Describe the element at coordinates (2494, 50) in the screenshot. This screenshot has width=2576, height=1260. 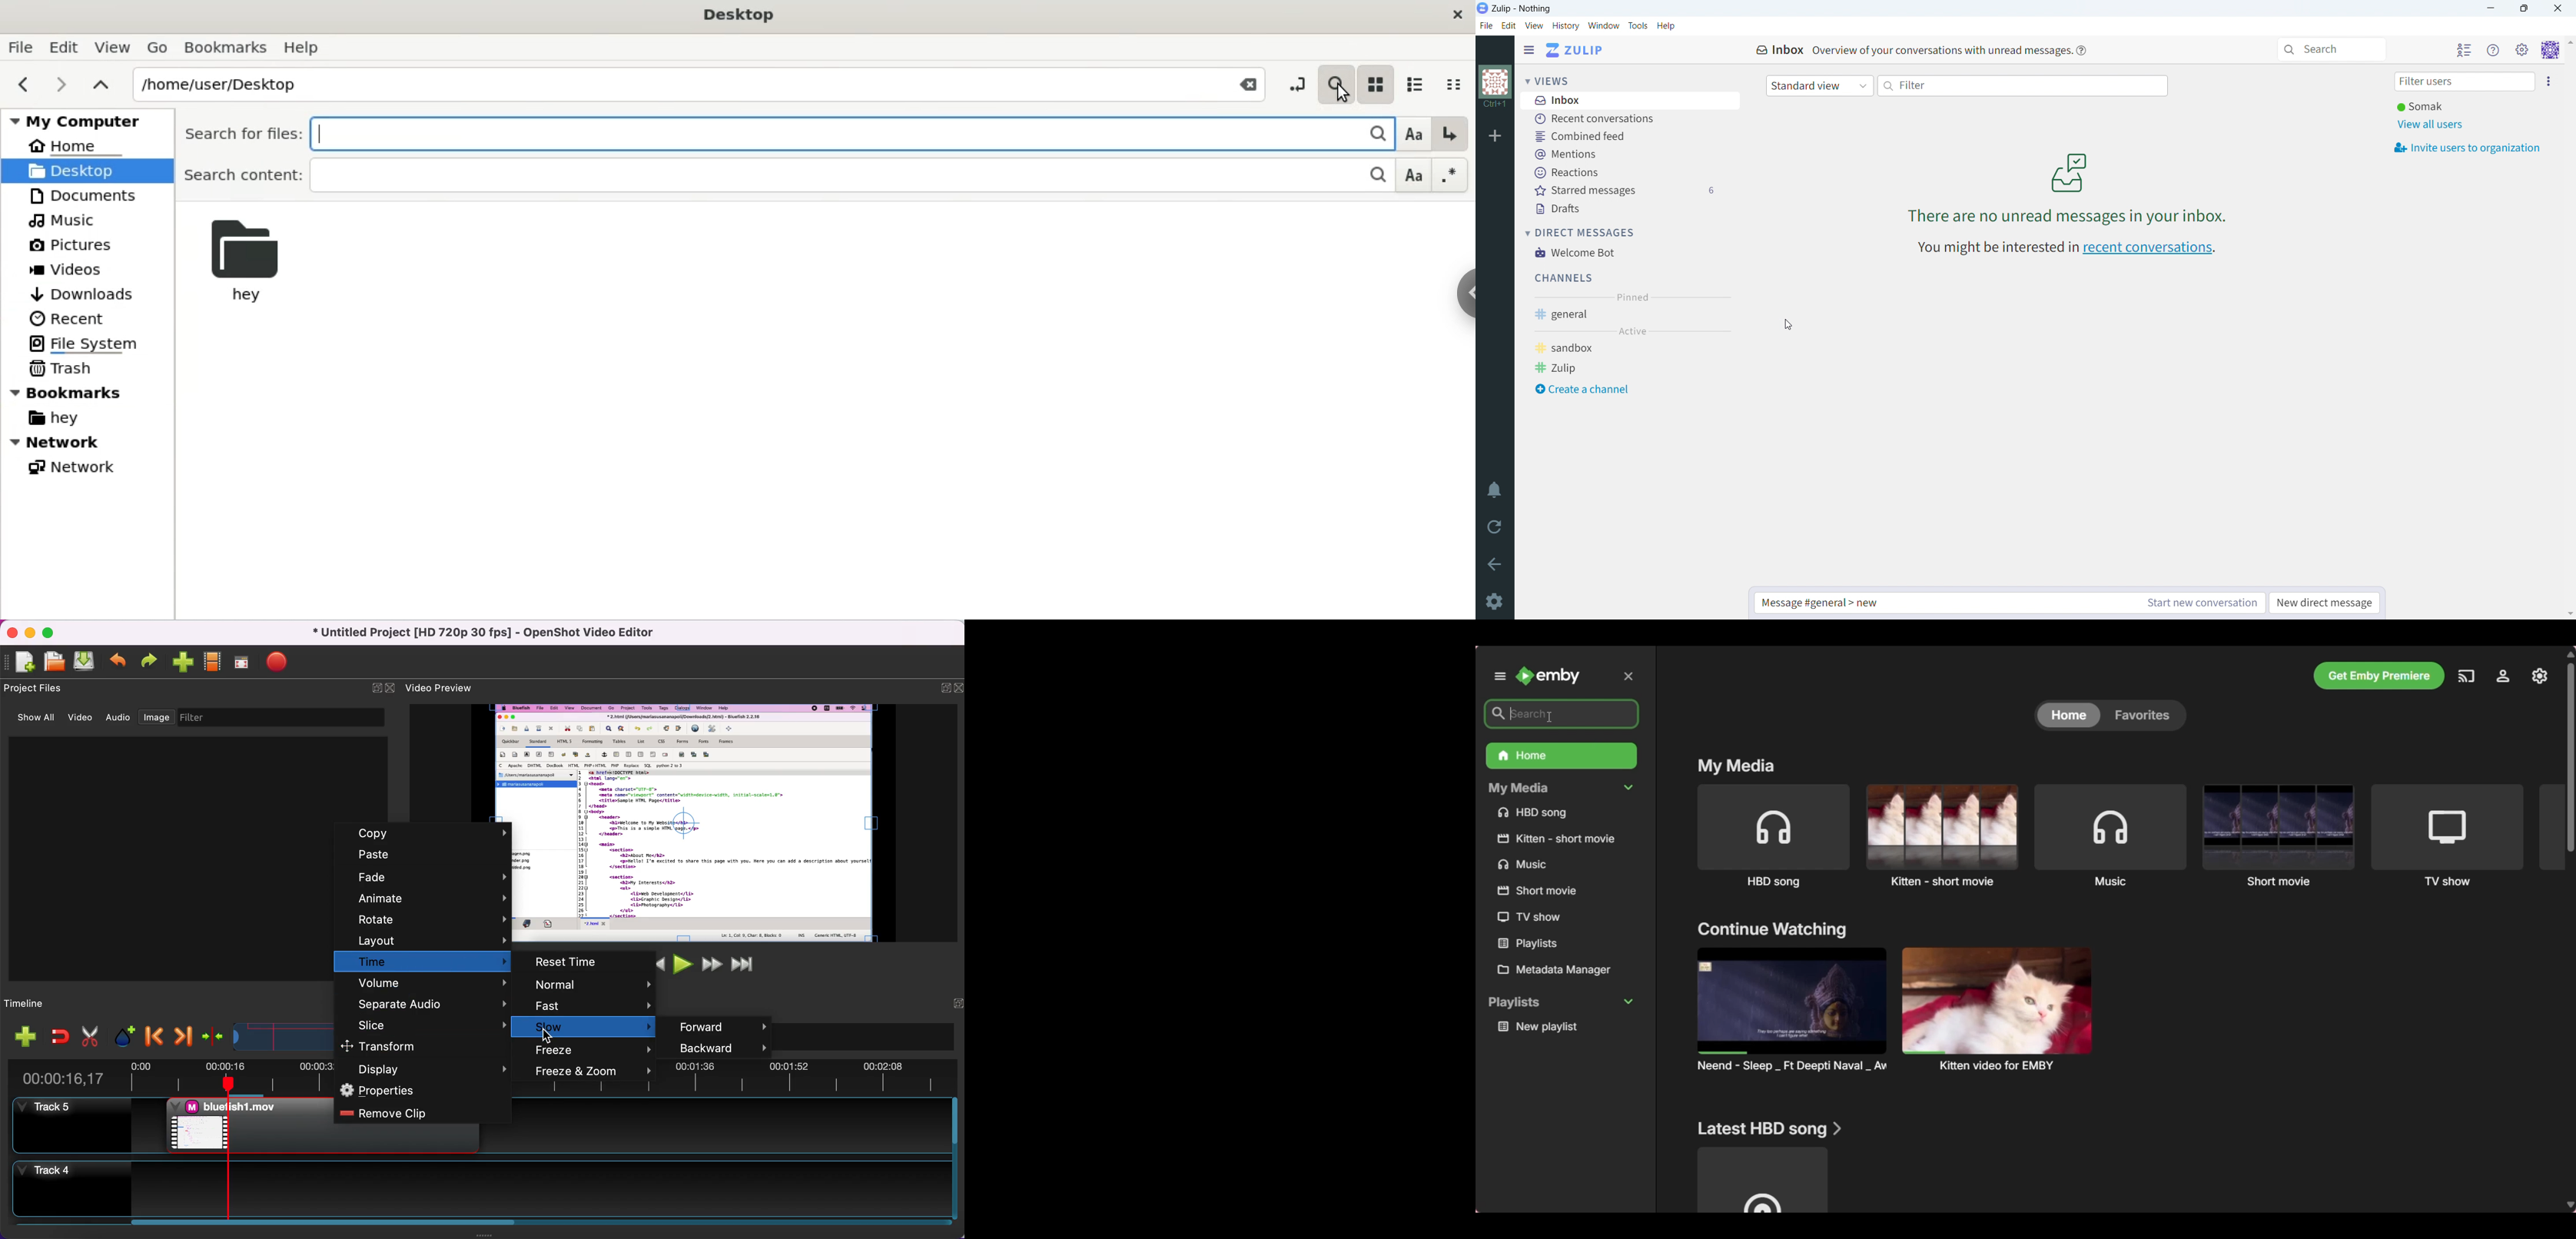
I see `helpn menu` at that location.